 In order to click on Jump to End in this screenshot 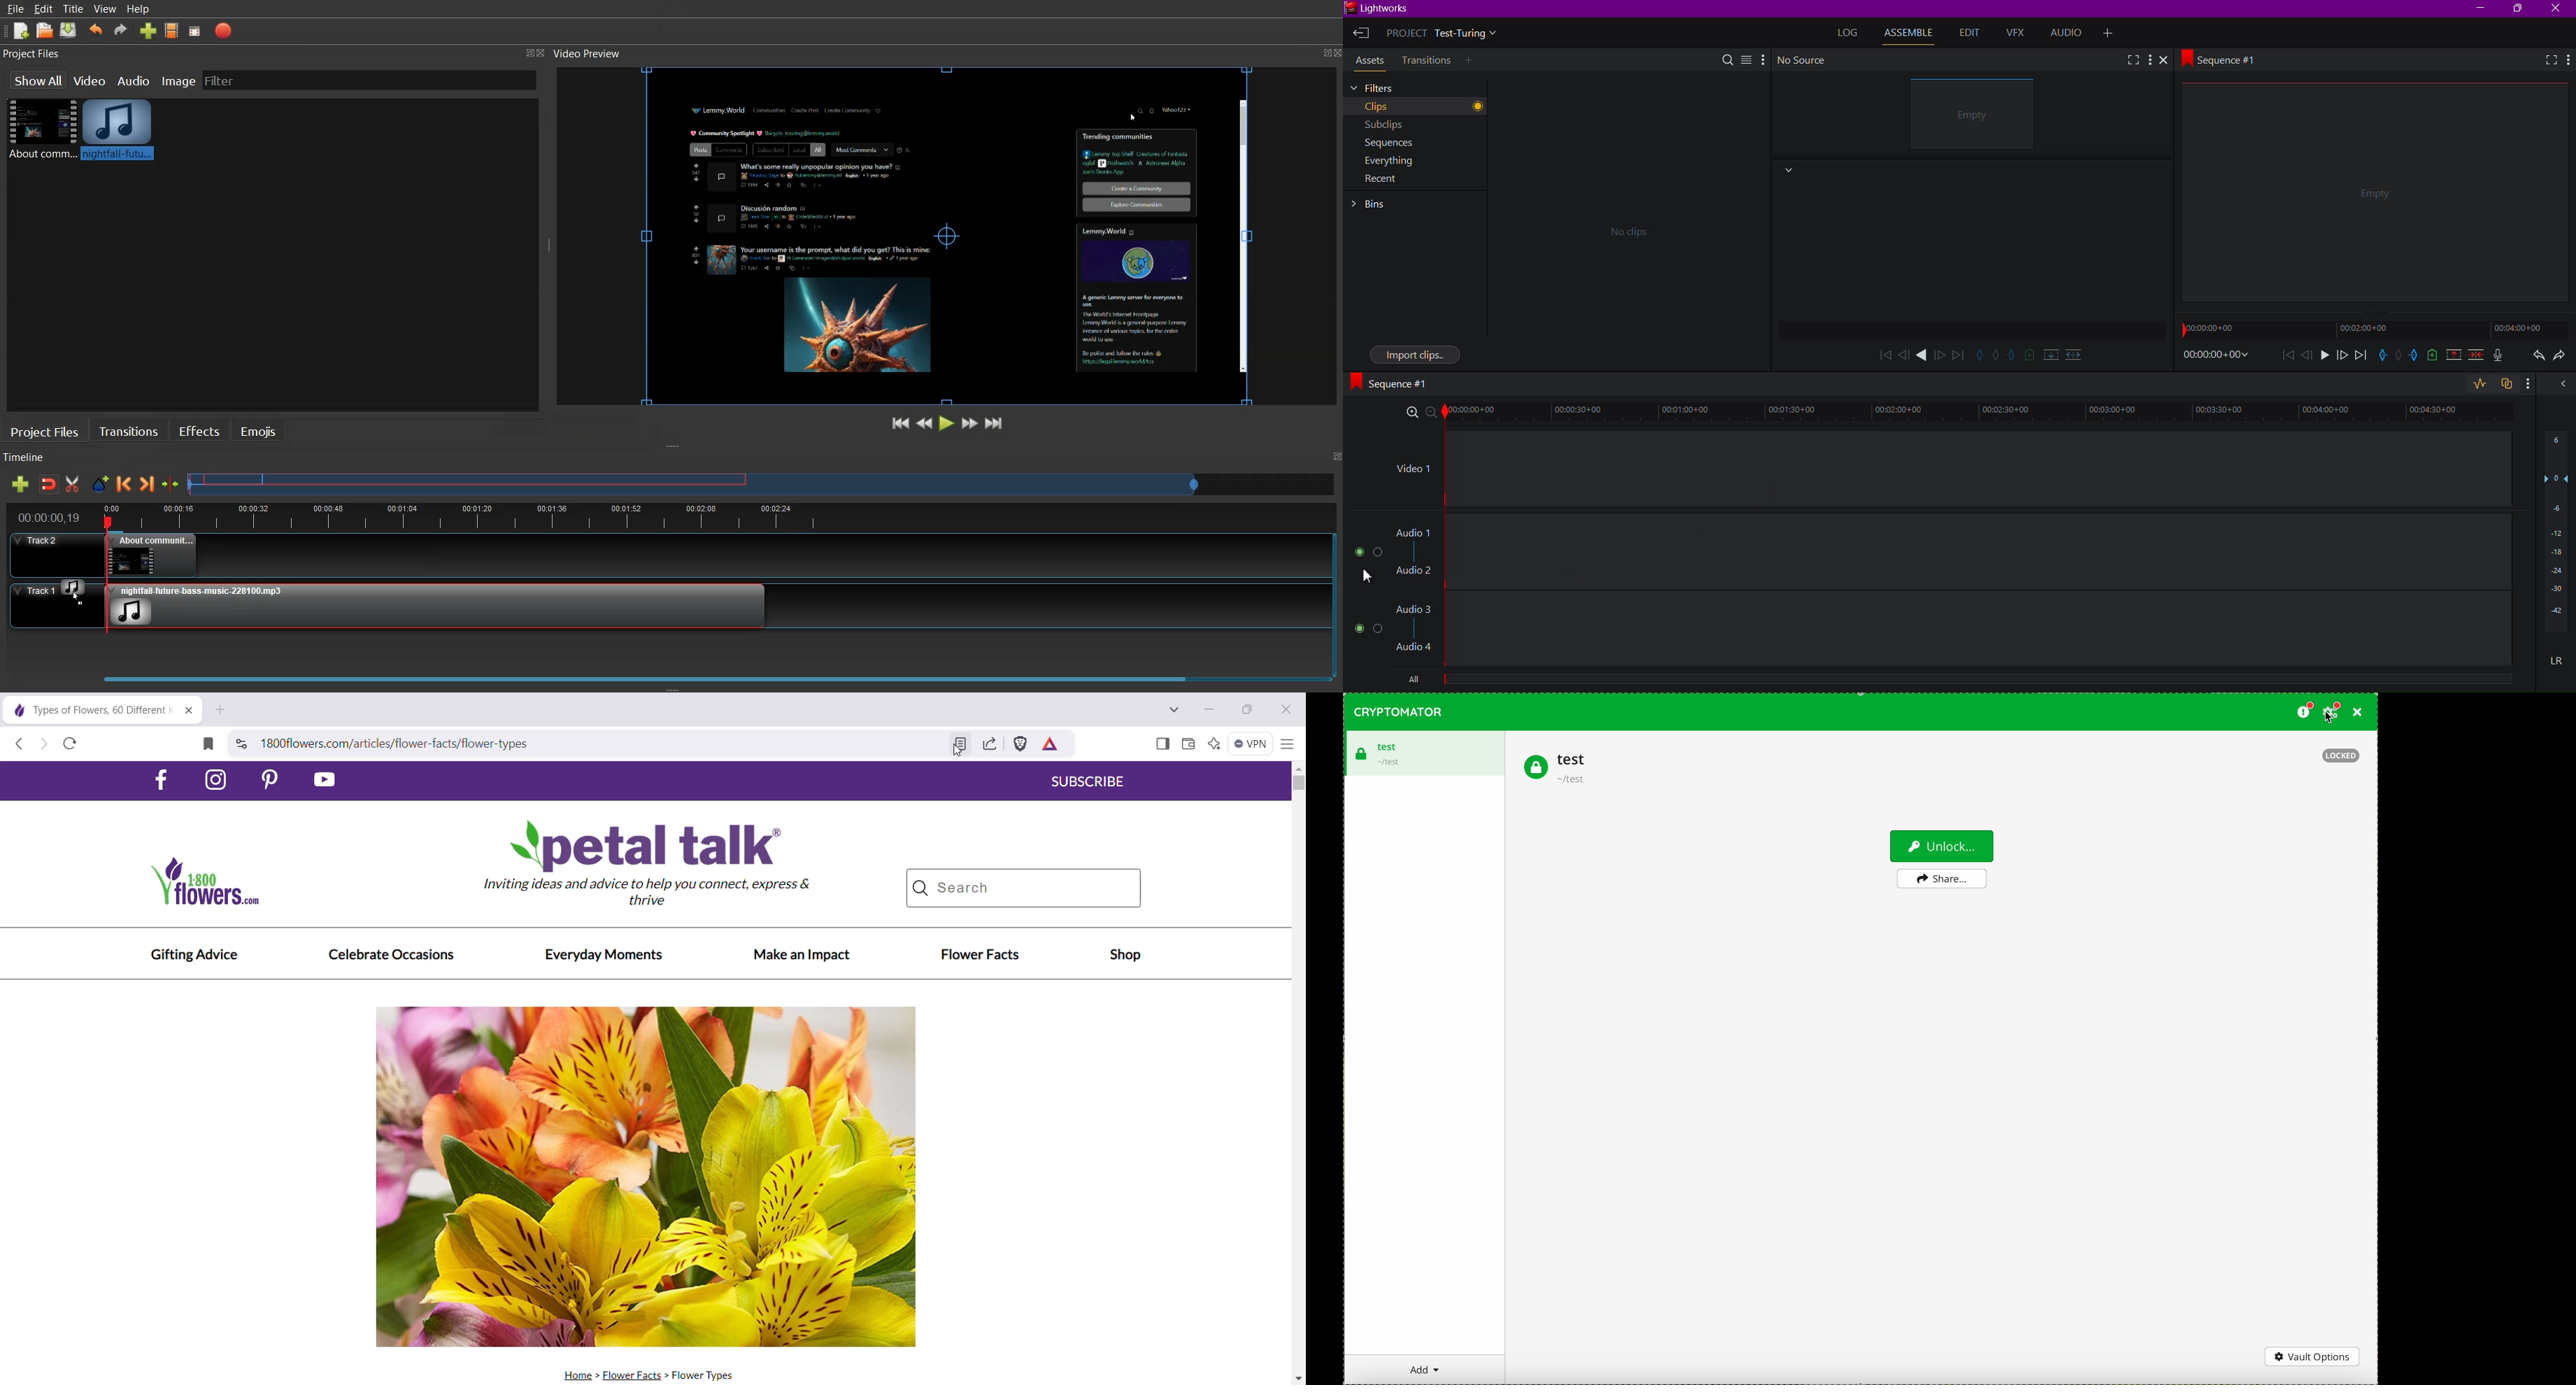, I will do `click(995, 422)`.